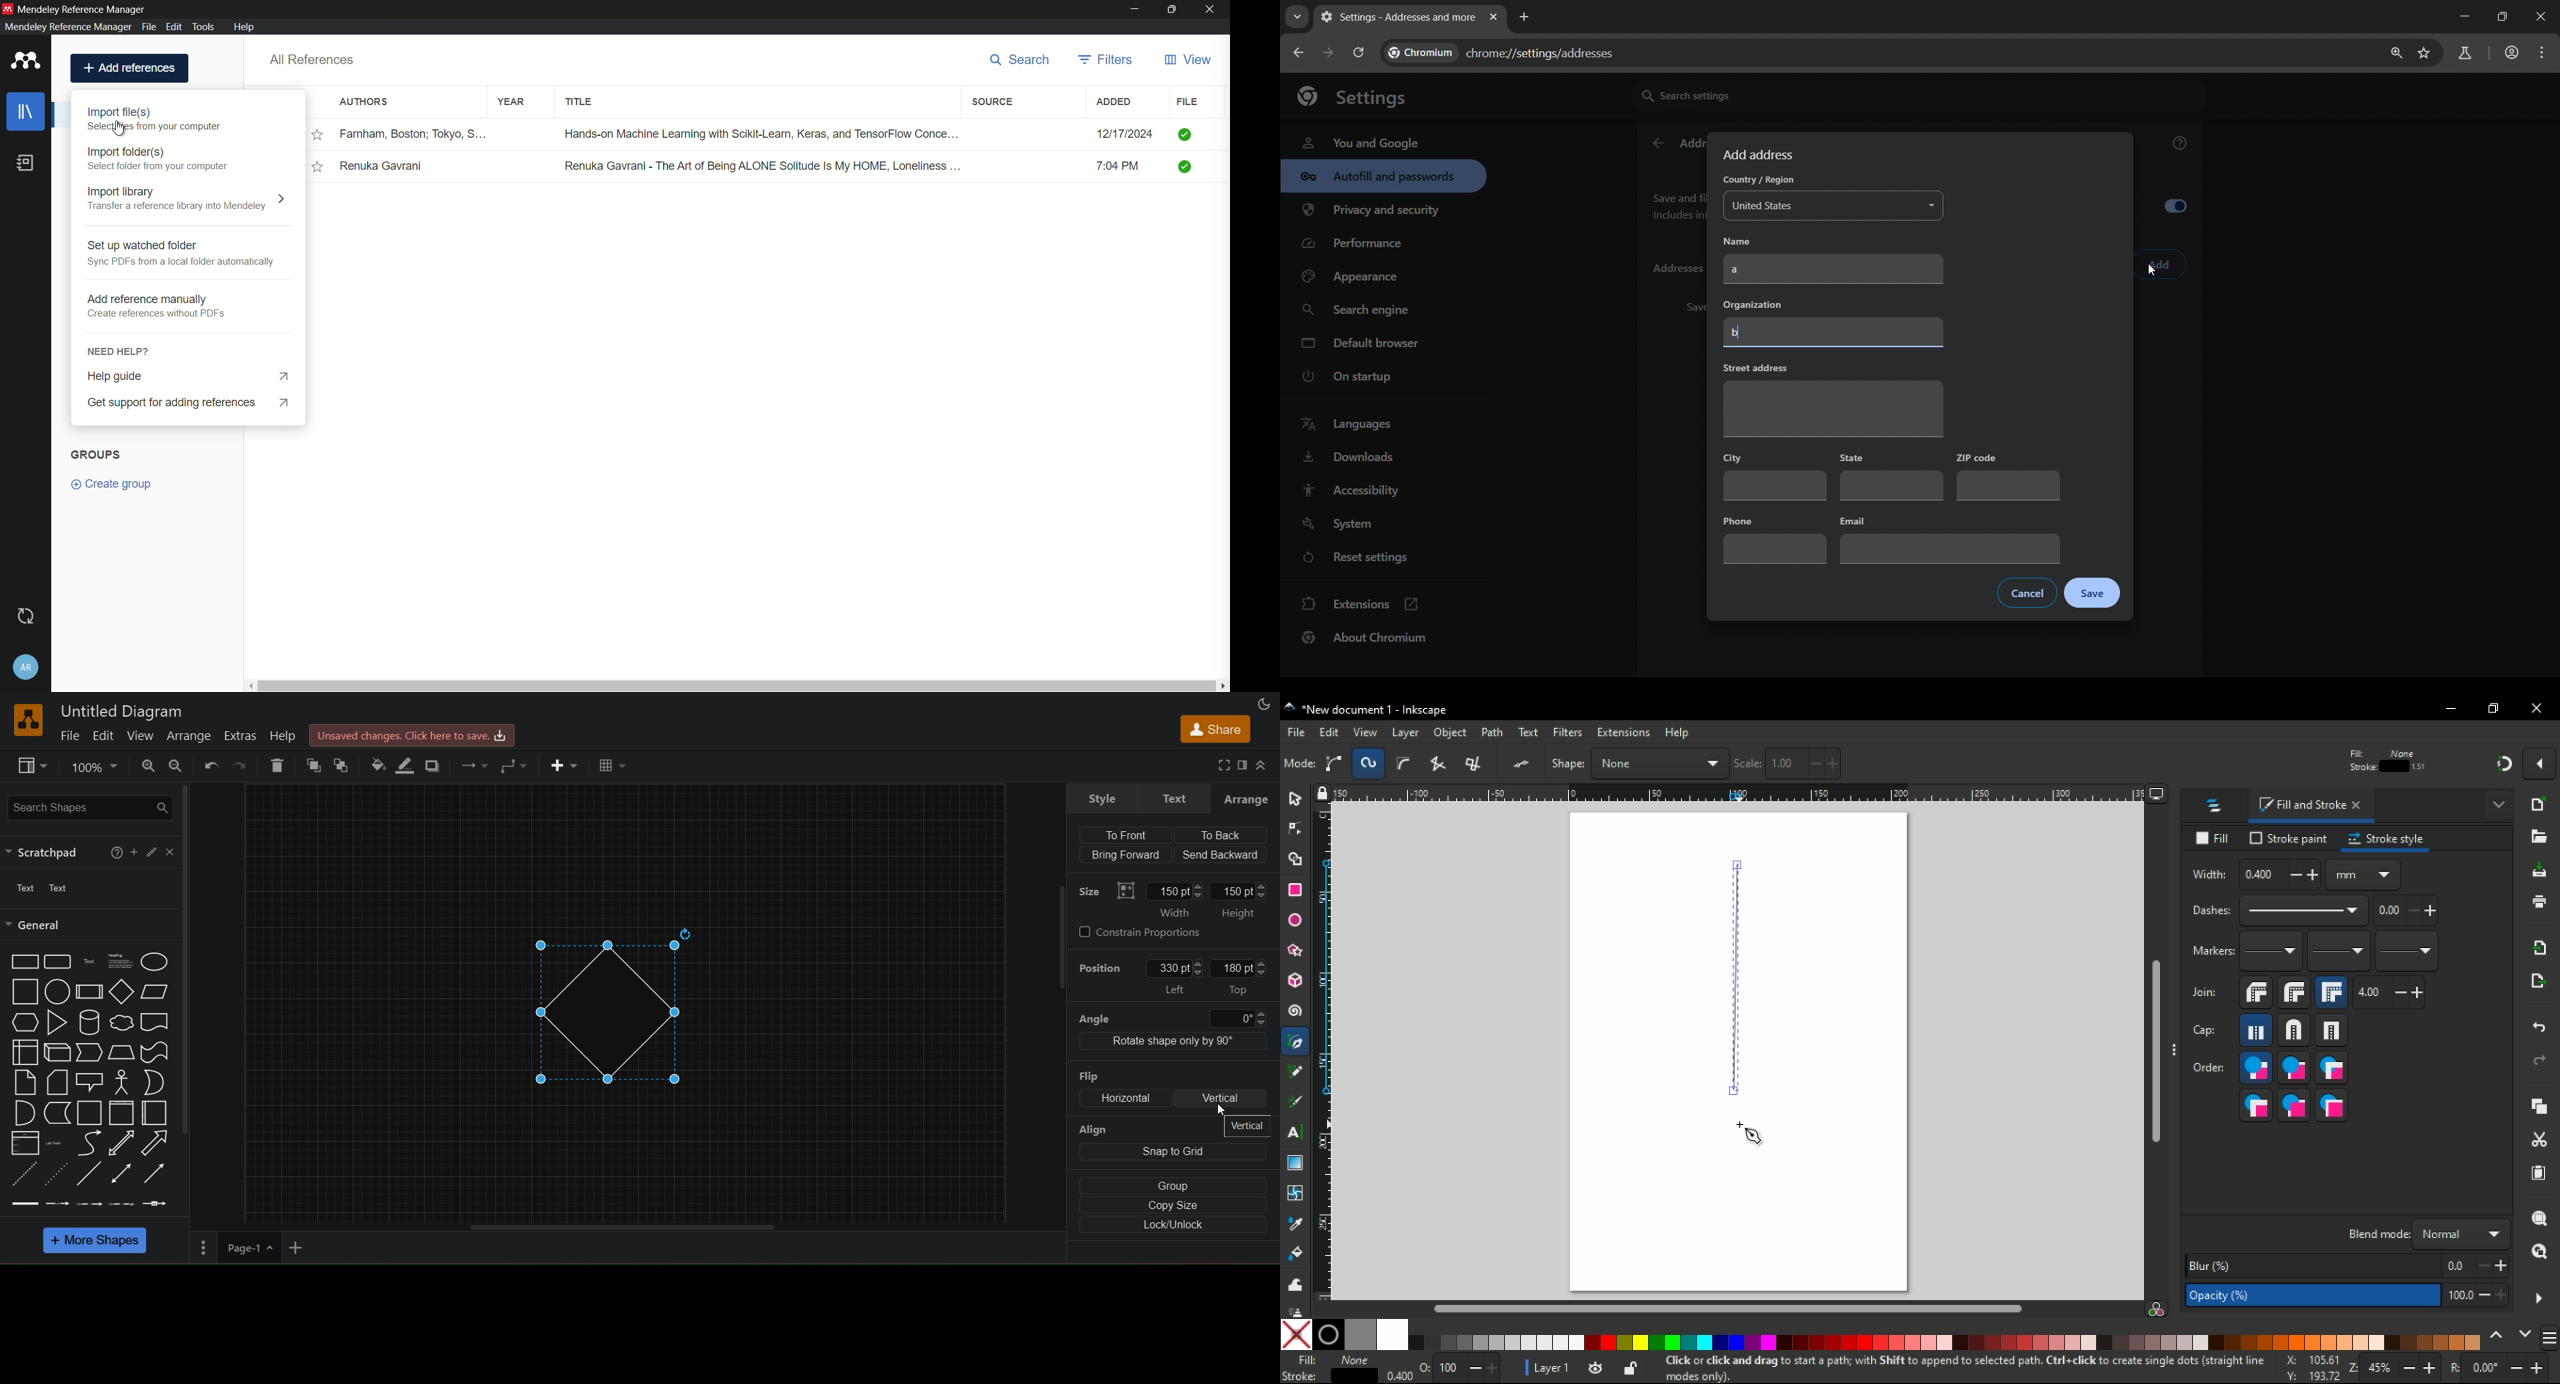 Image resolution: width=2576 pixels, height=1400 pixels. I want to click on app icon, so click(26, 62).